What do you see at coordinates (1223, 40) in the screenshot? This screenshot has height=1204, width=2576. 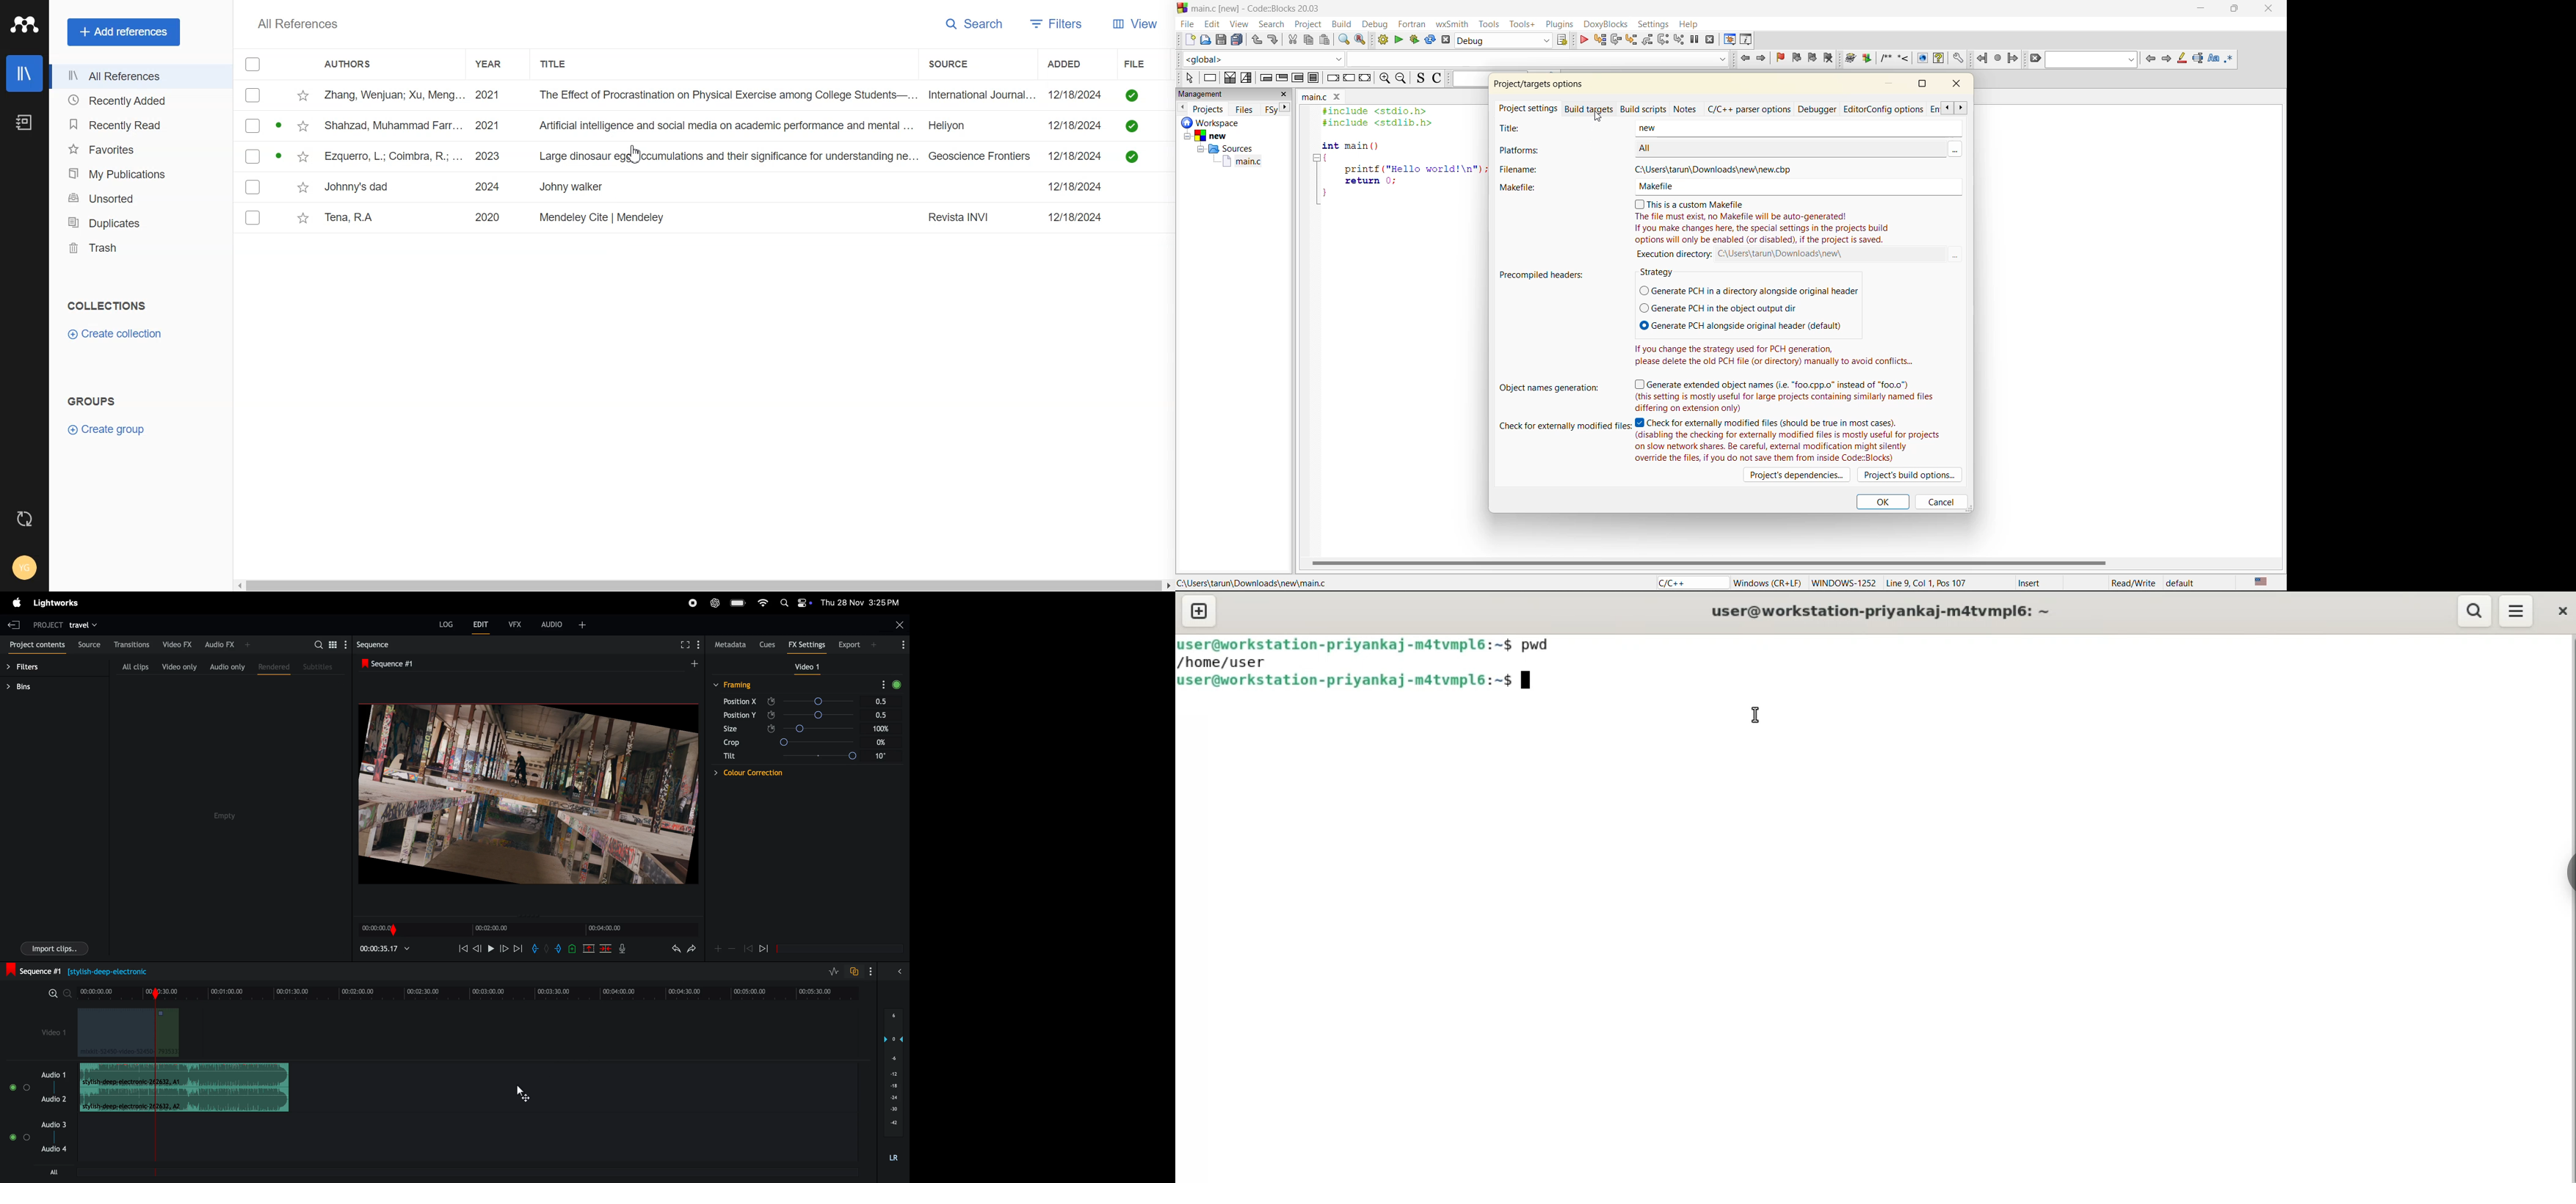 I see `save` at bounding box center [1223, 40].